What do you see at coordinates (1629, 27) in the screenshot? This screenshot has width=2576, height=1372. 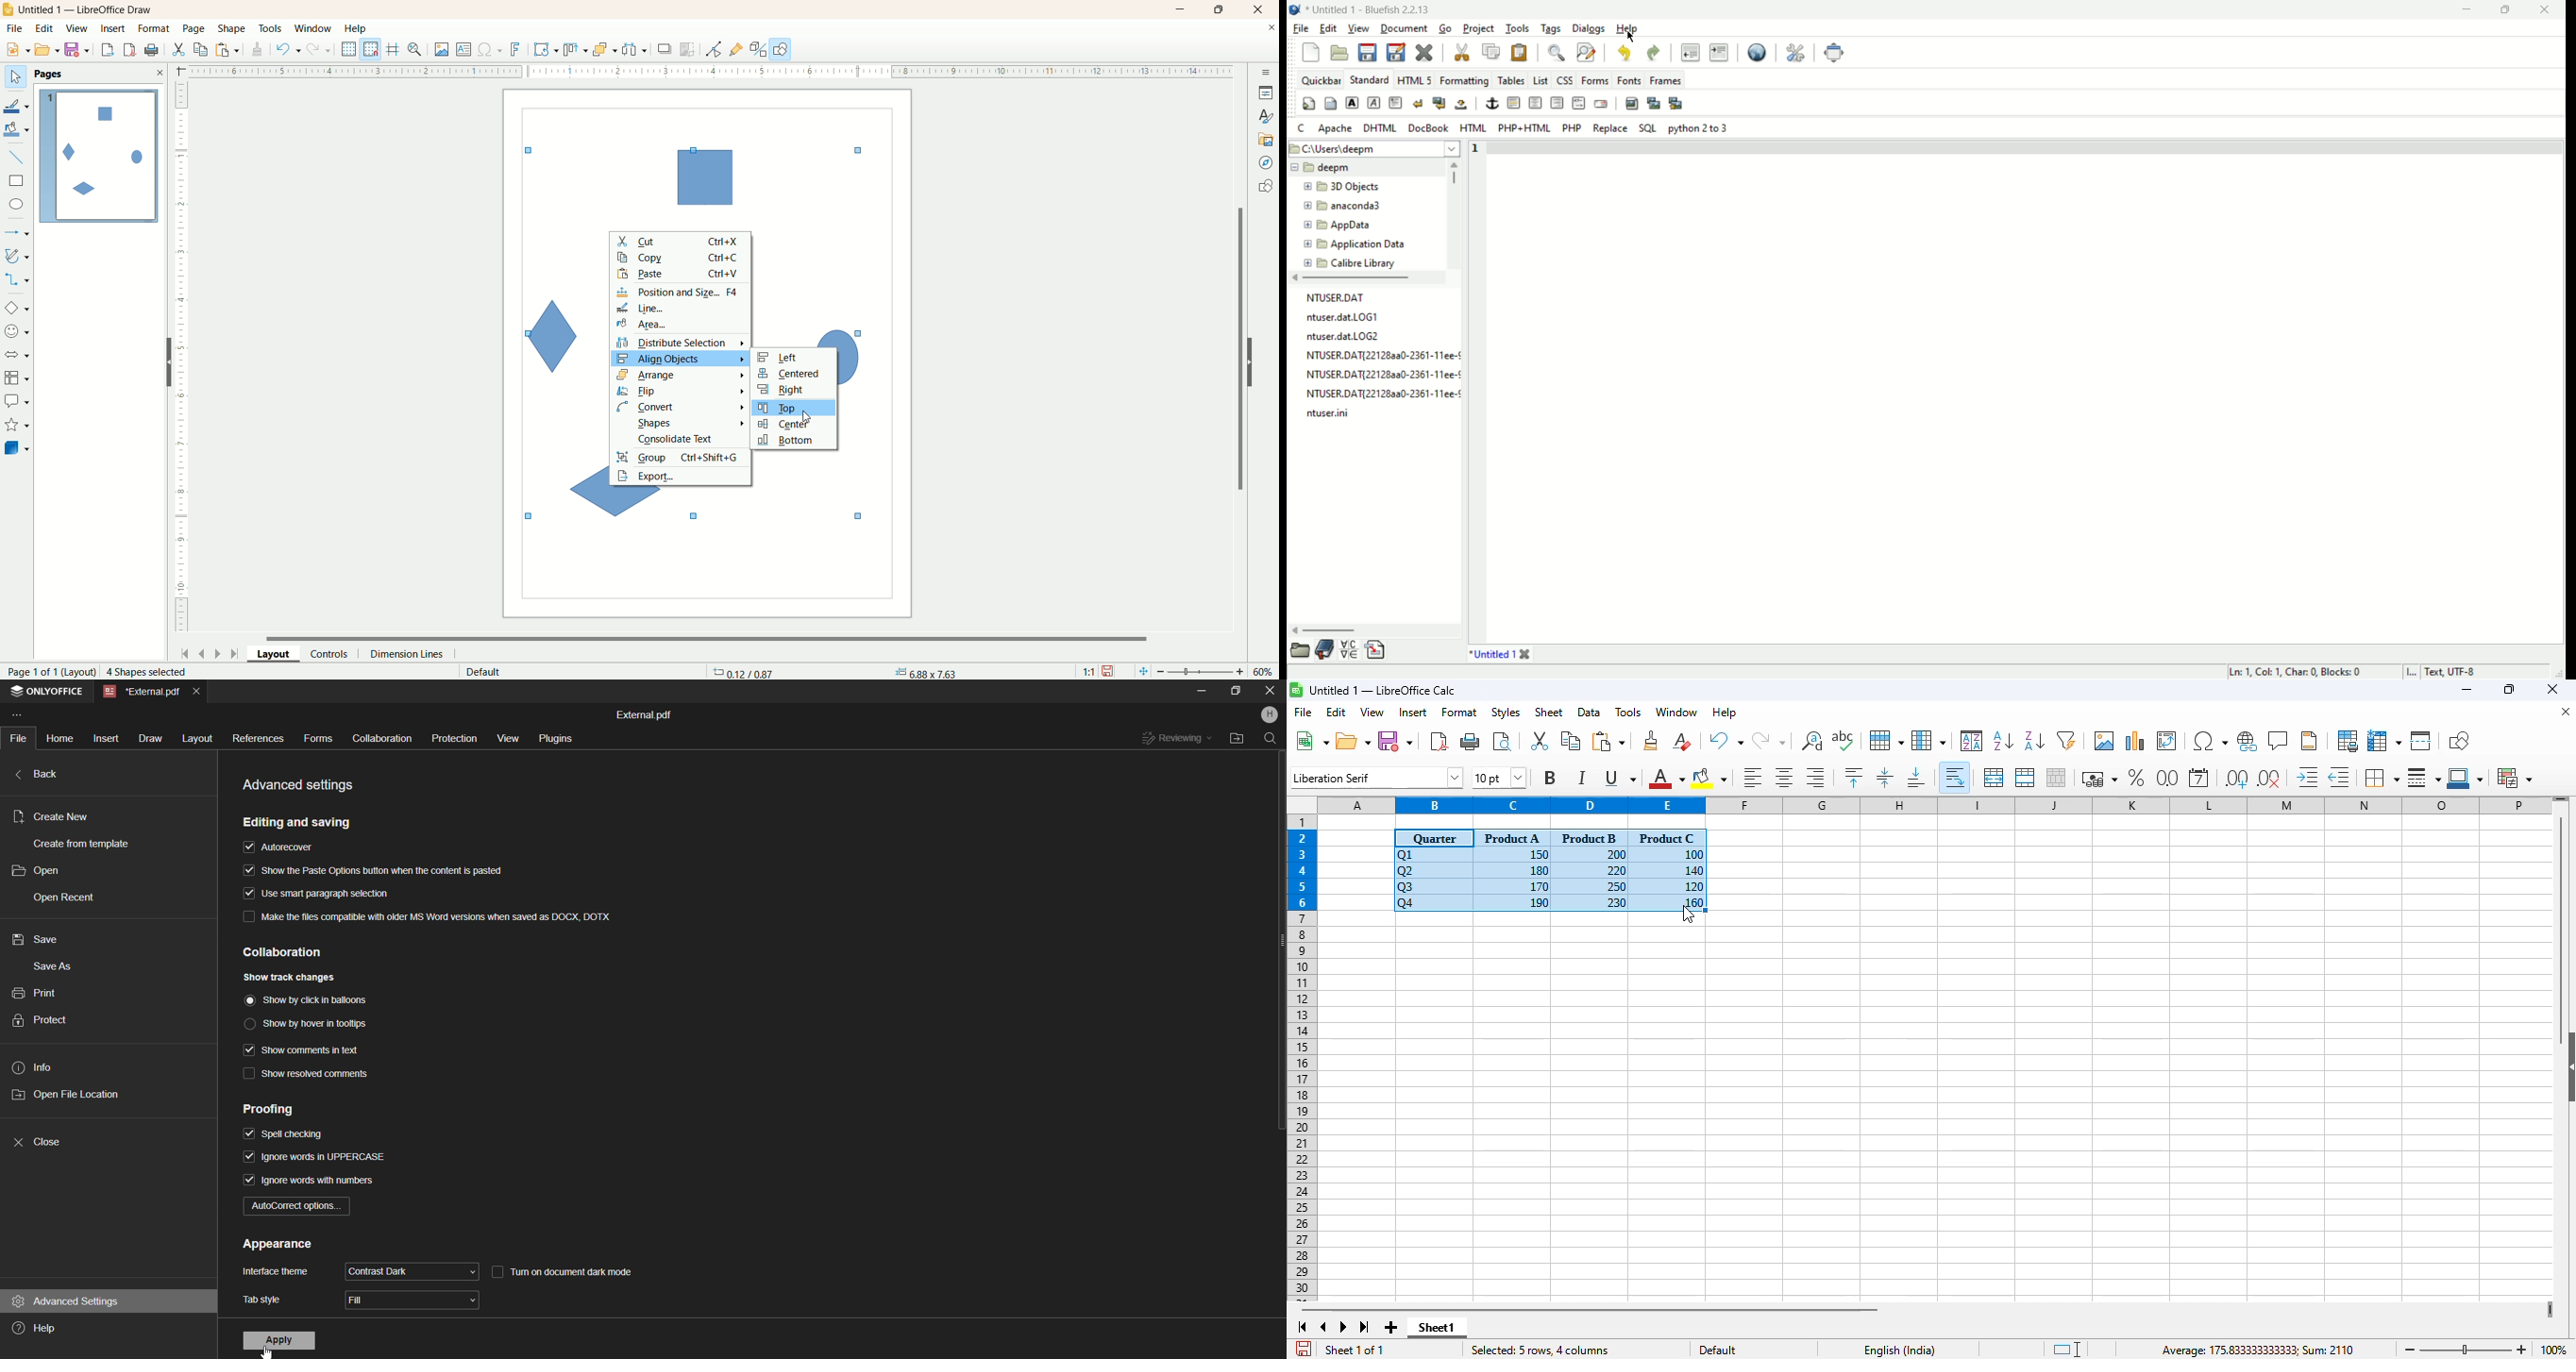 I see `help` at bounding box center [1629, 27].